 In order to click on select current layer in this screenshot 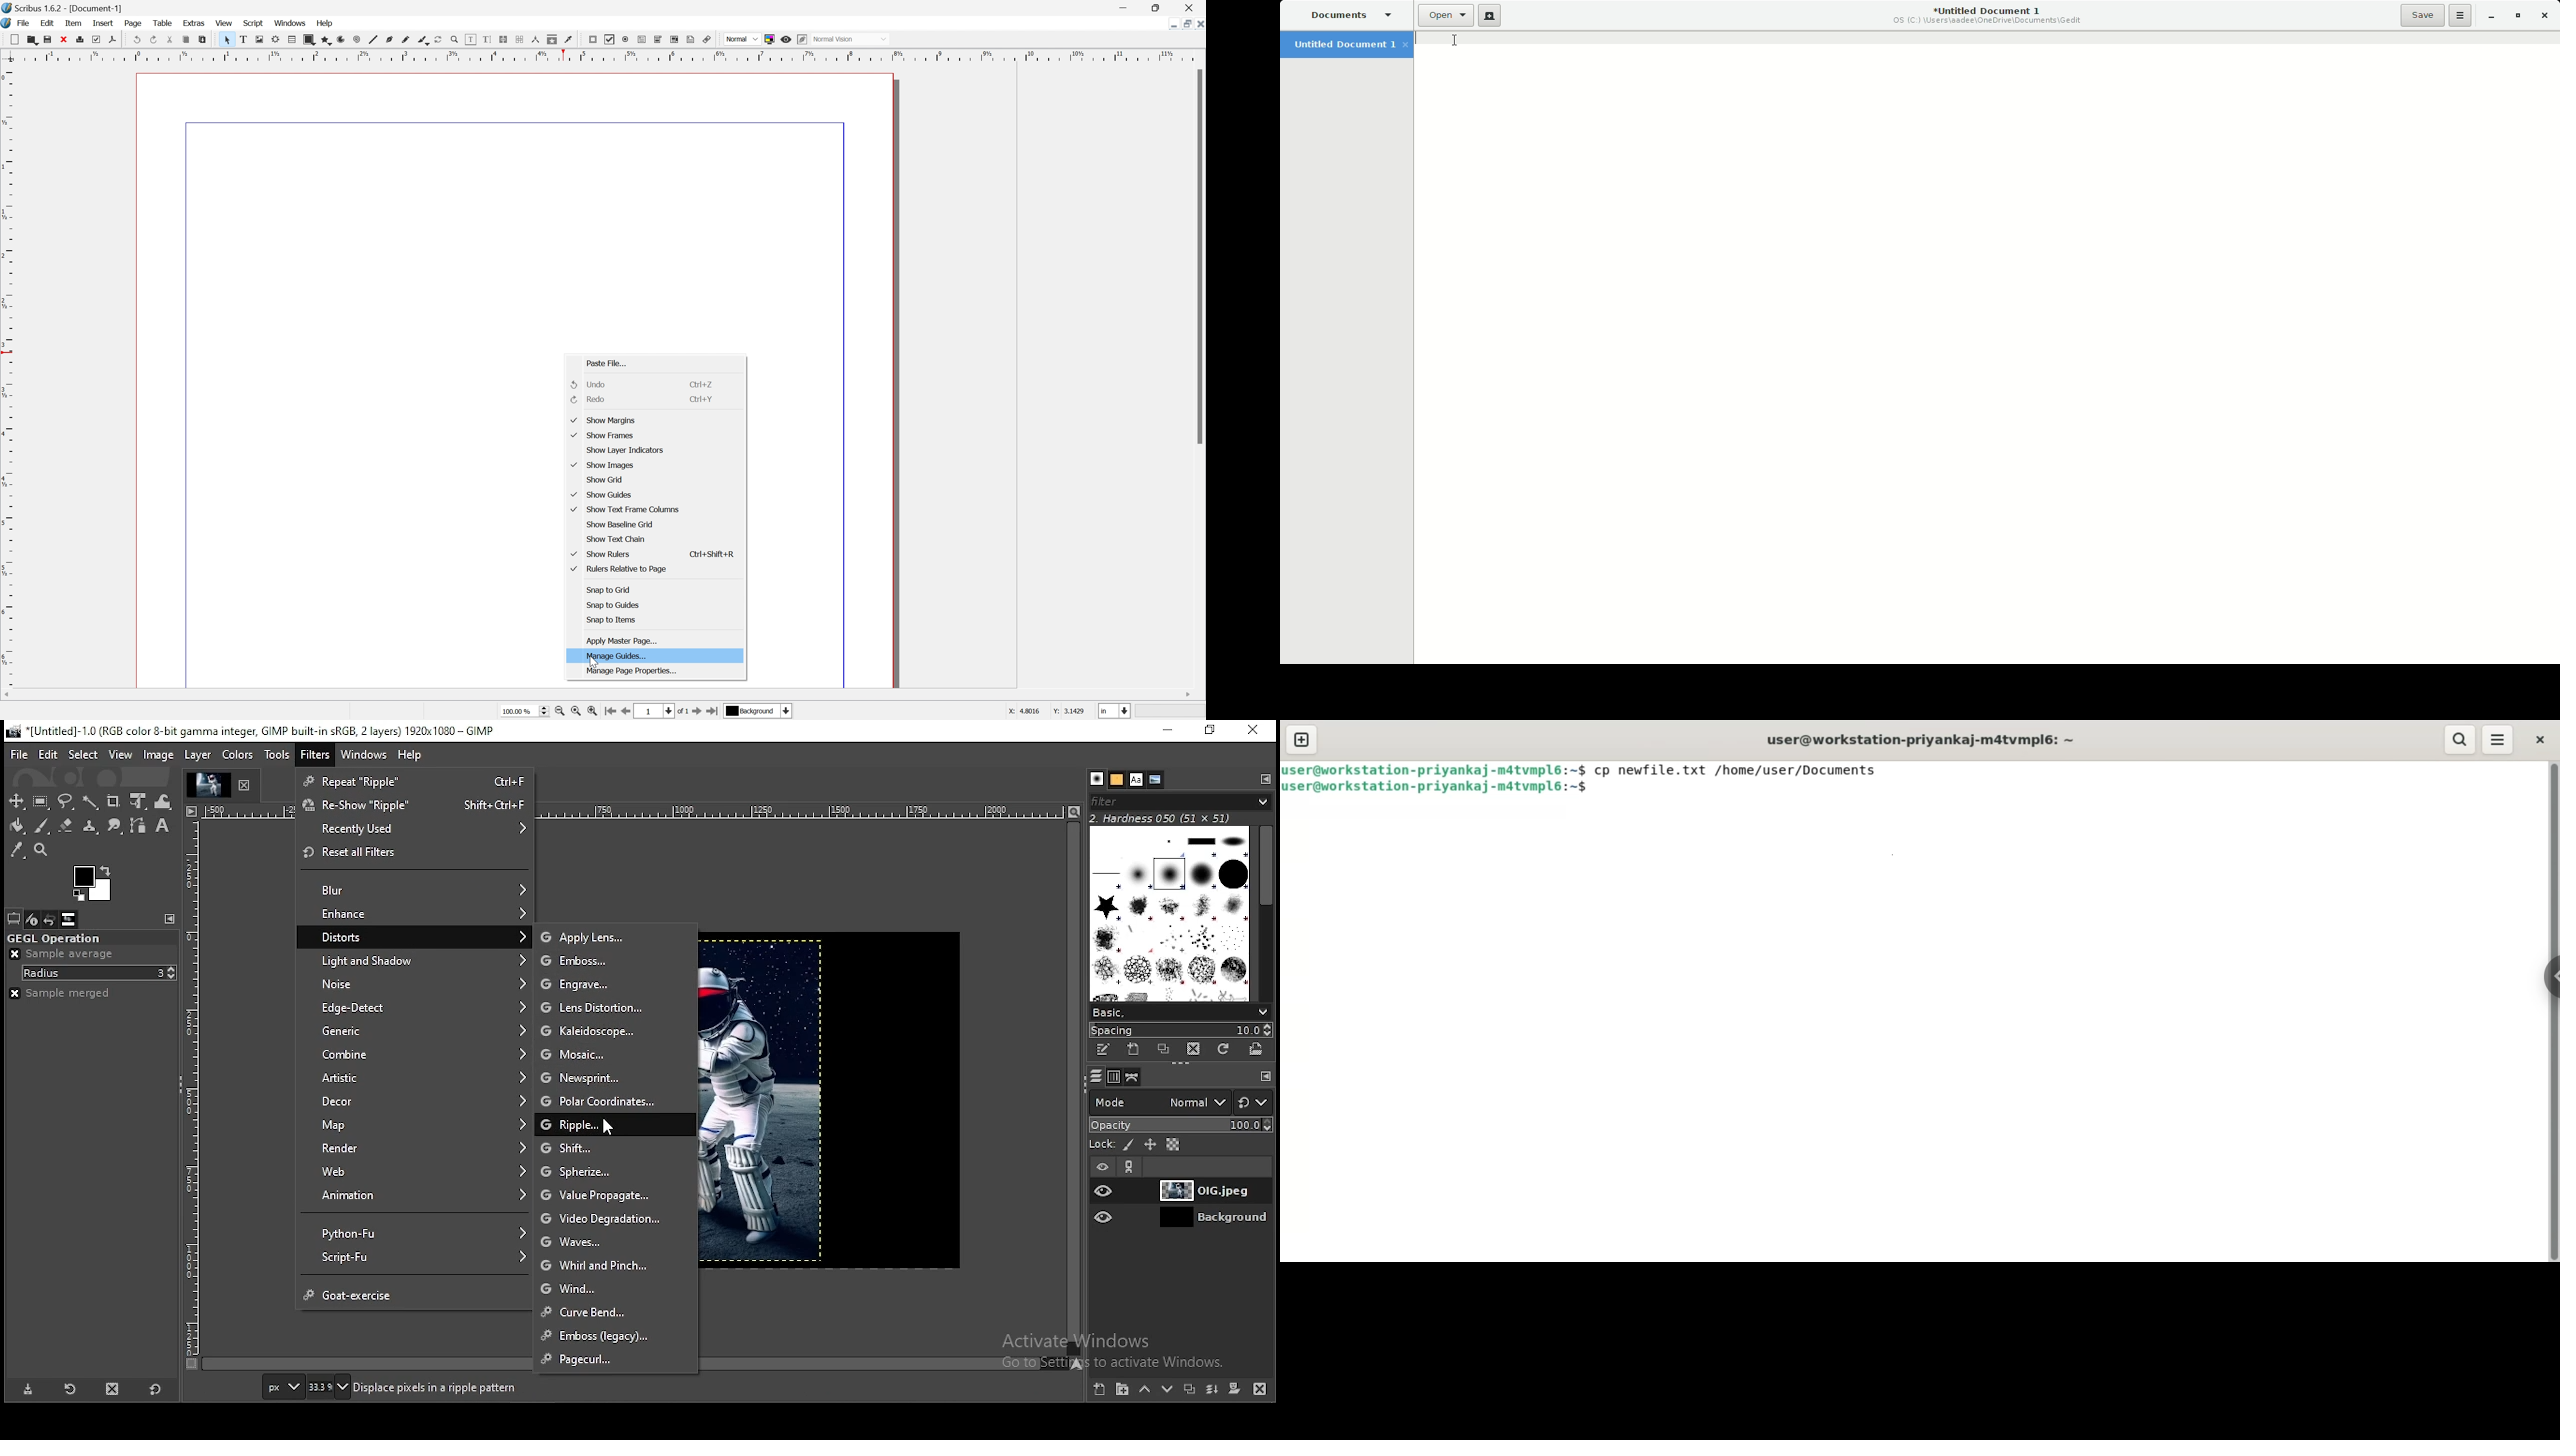, I will do `click(756, 710)`.